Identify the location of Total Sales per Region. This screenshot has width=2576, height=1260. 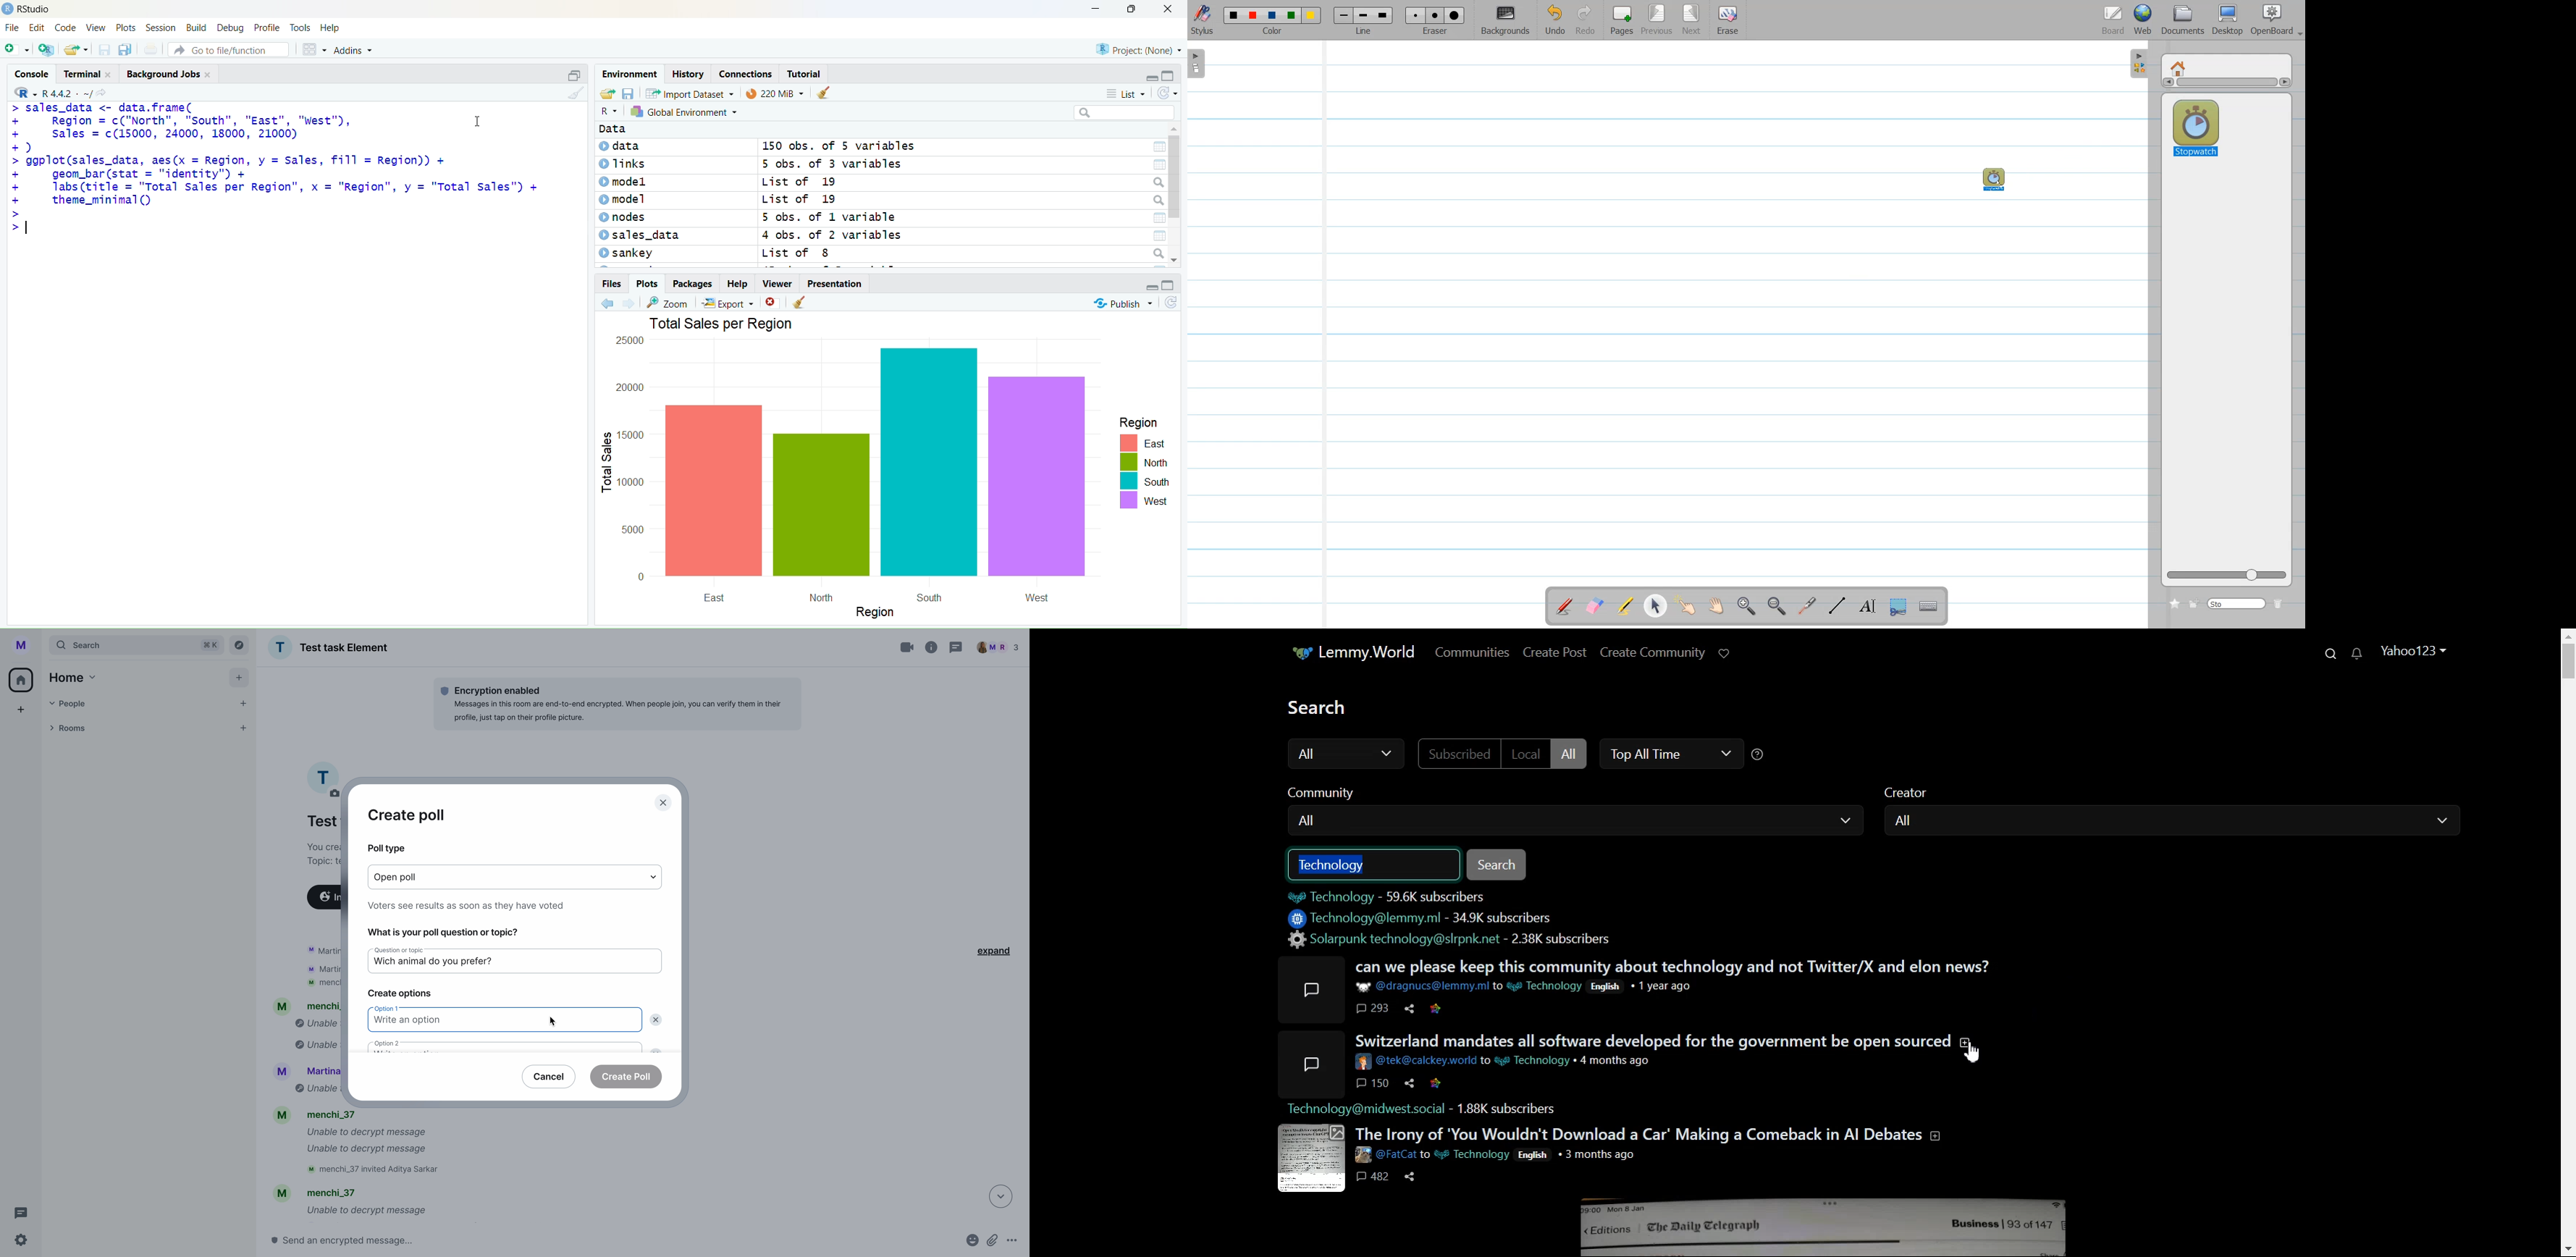
(753, 323).